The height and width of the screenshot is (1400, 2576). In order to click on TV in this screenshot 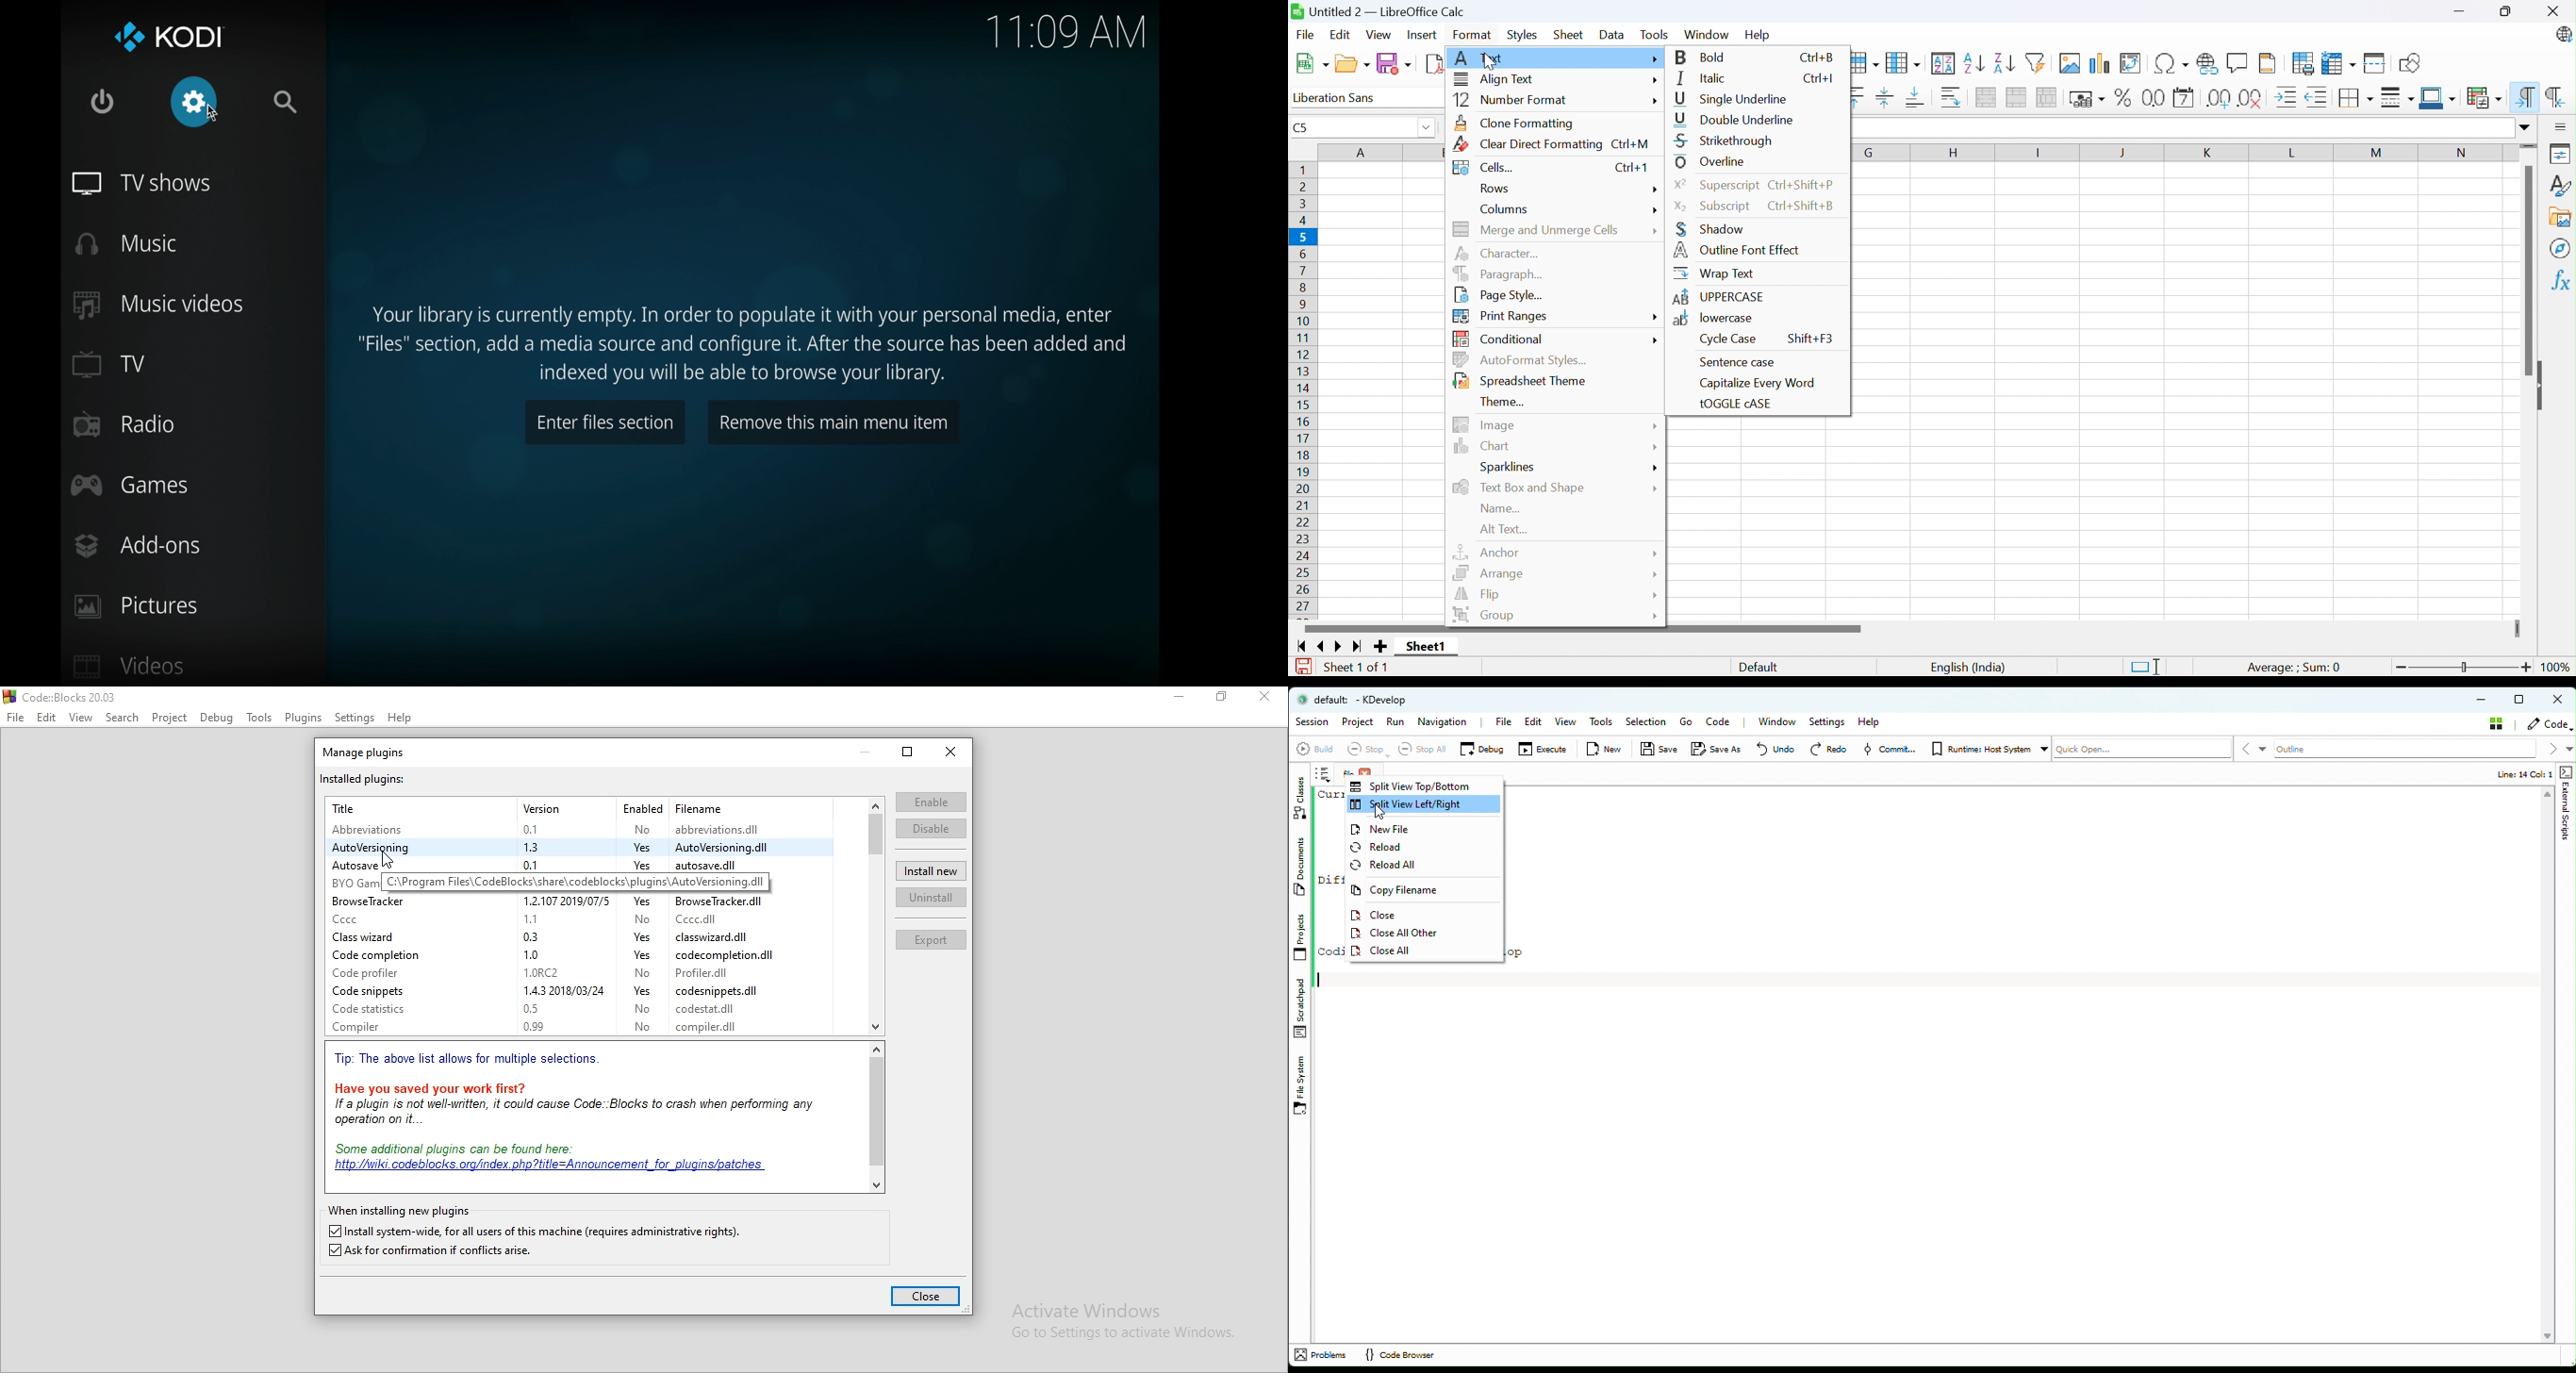, I will do `click(110, 364)`.